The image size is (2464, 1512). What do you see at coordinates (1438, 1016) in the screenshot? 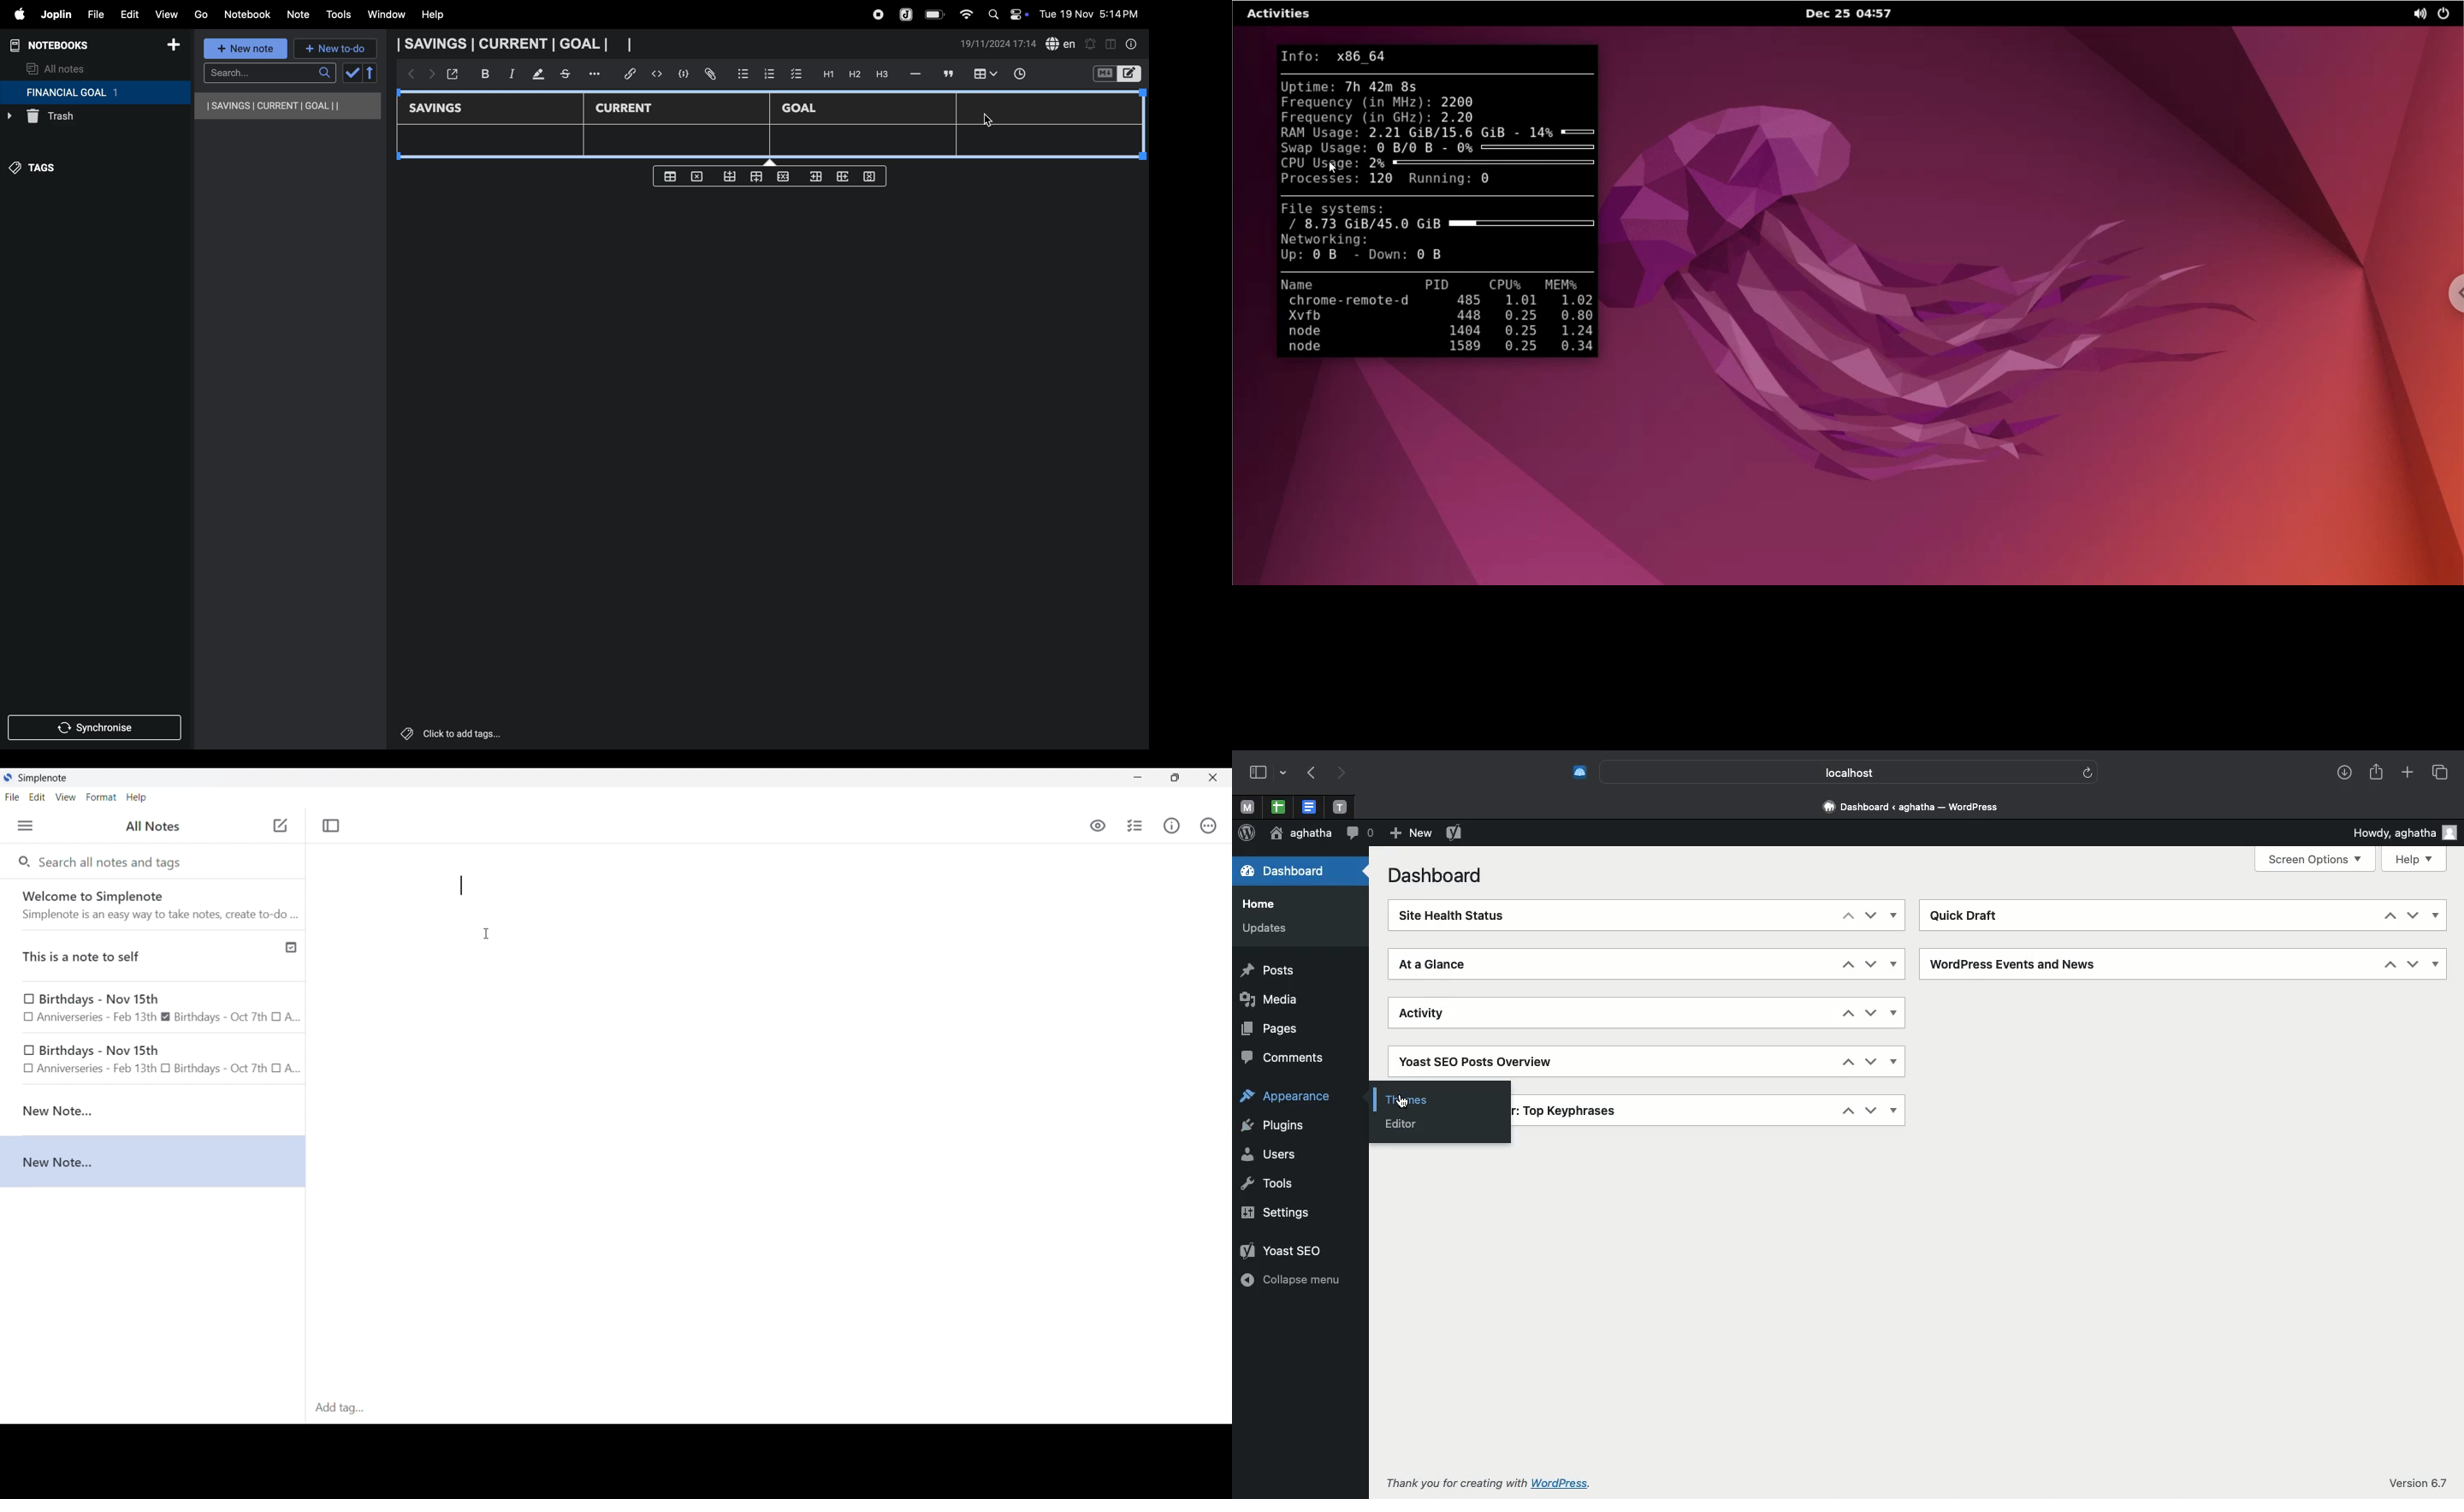
I see `Activity` at bounding box center [1438, 1016].